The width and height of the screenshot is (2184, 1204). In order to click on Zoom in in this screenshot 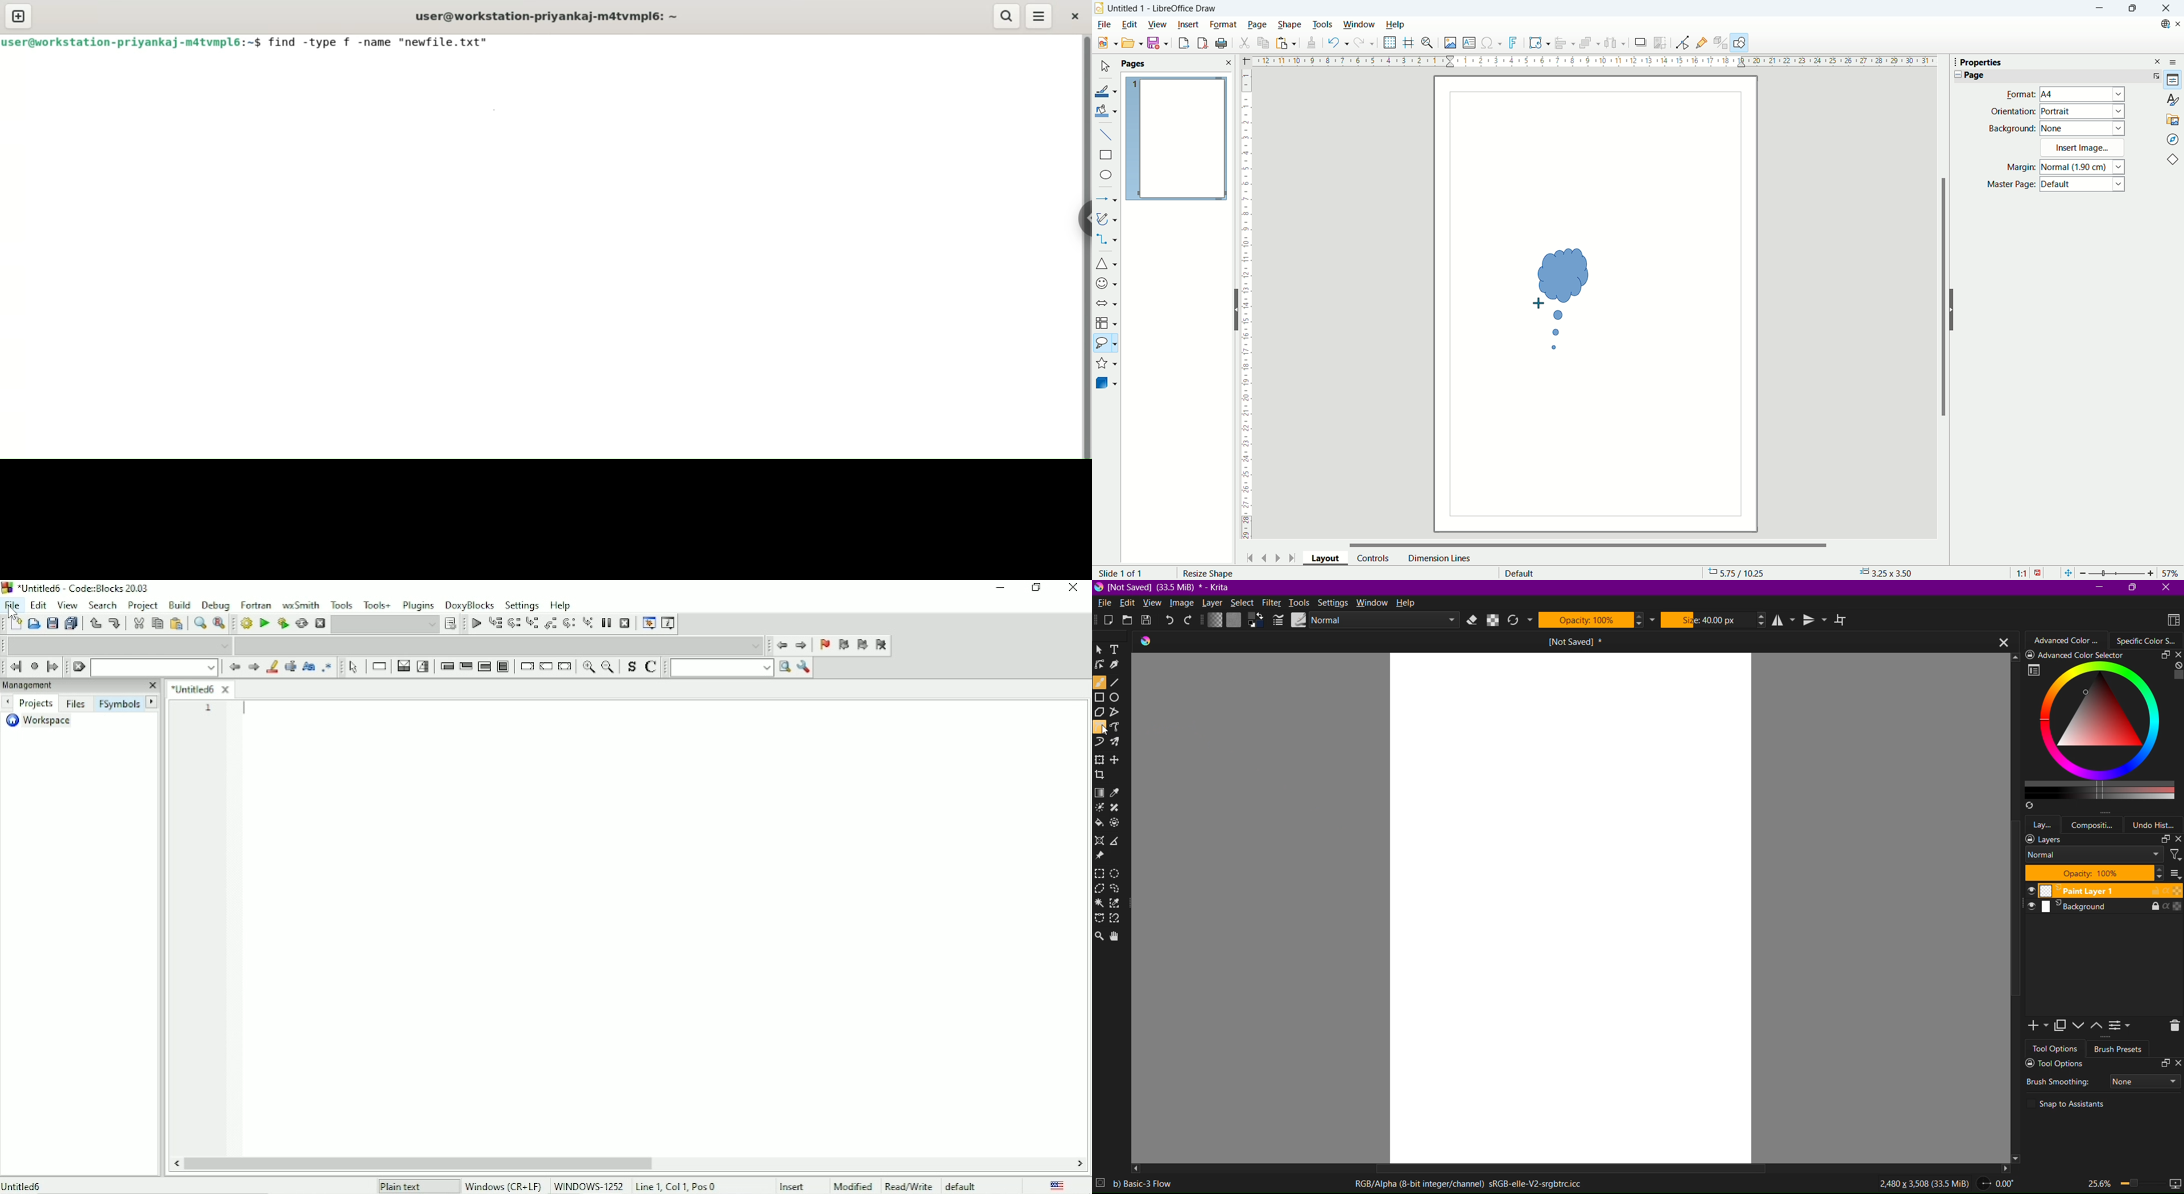, I will do `click(590, 668)`.